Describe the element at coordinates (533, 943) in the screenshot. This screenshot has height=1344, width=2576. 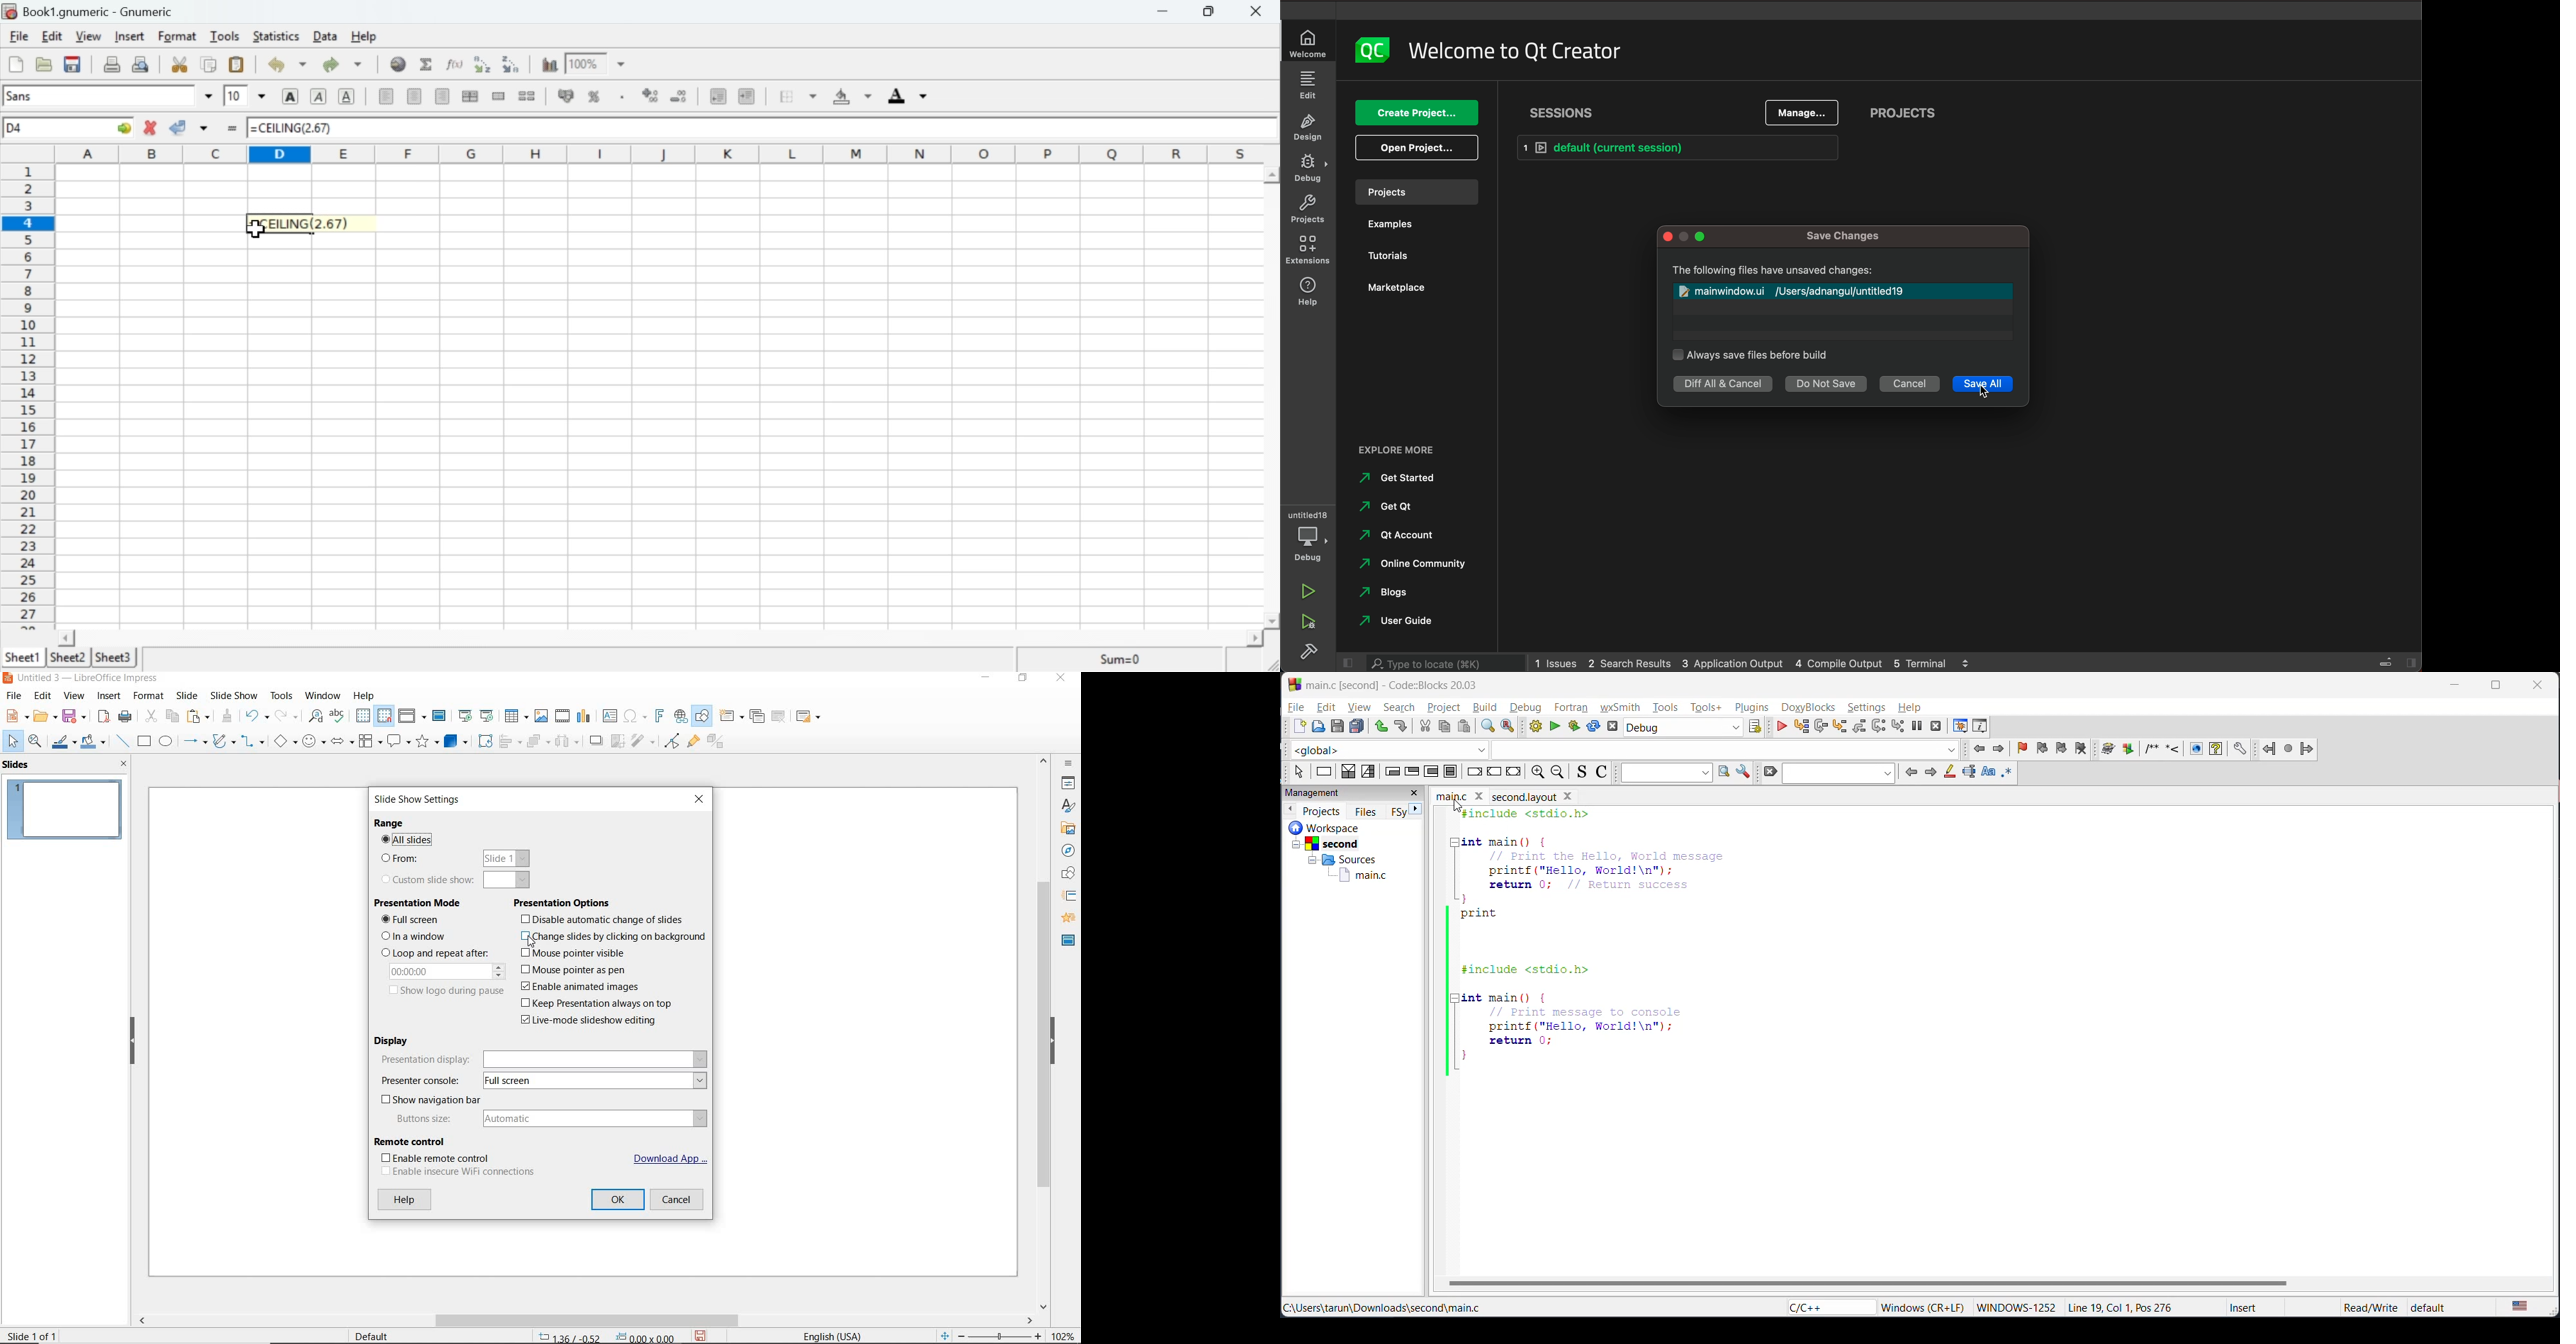
I see `CURSOR` at that location.